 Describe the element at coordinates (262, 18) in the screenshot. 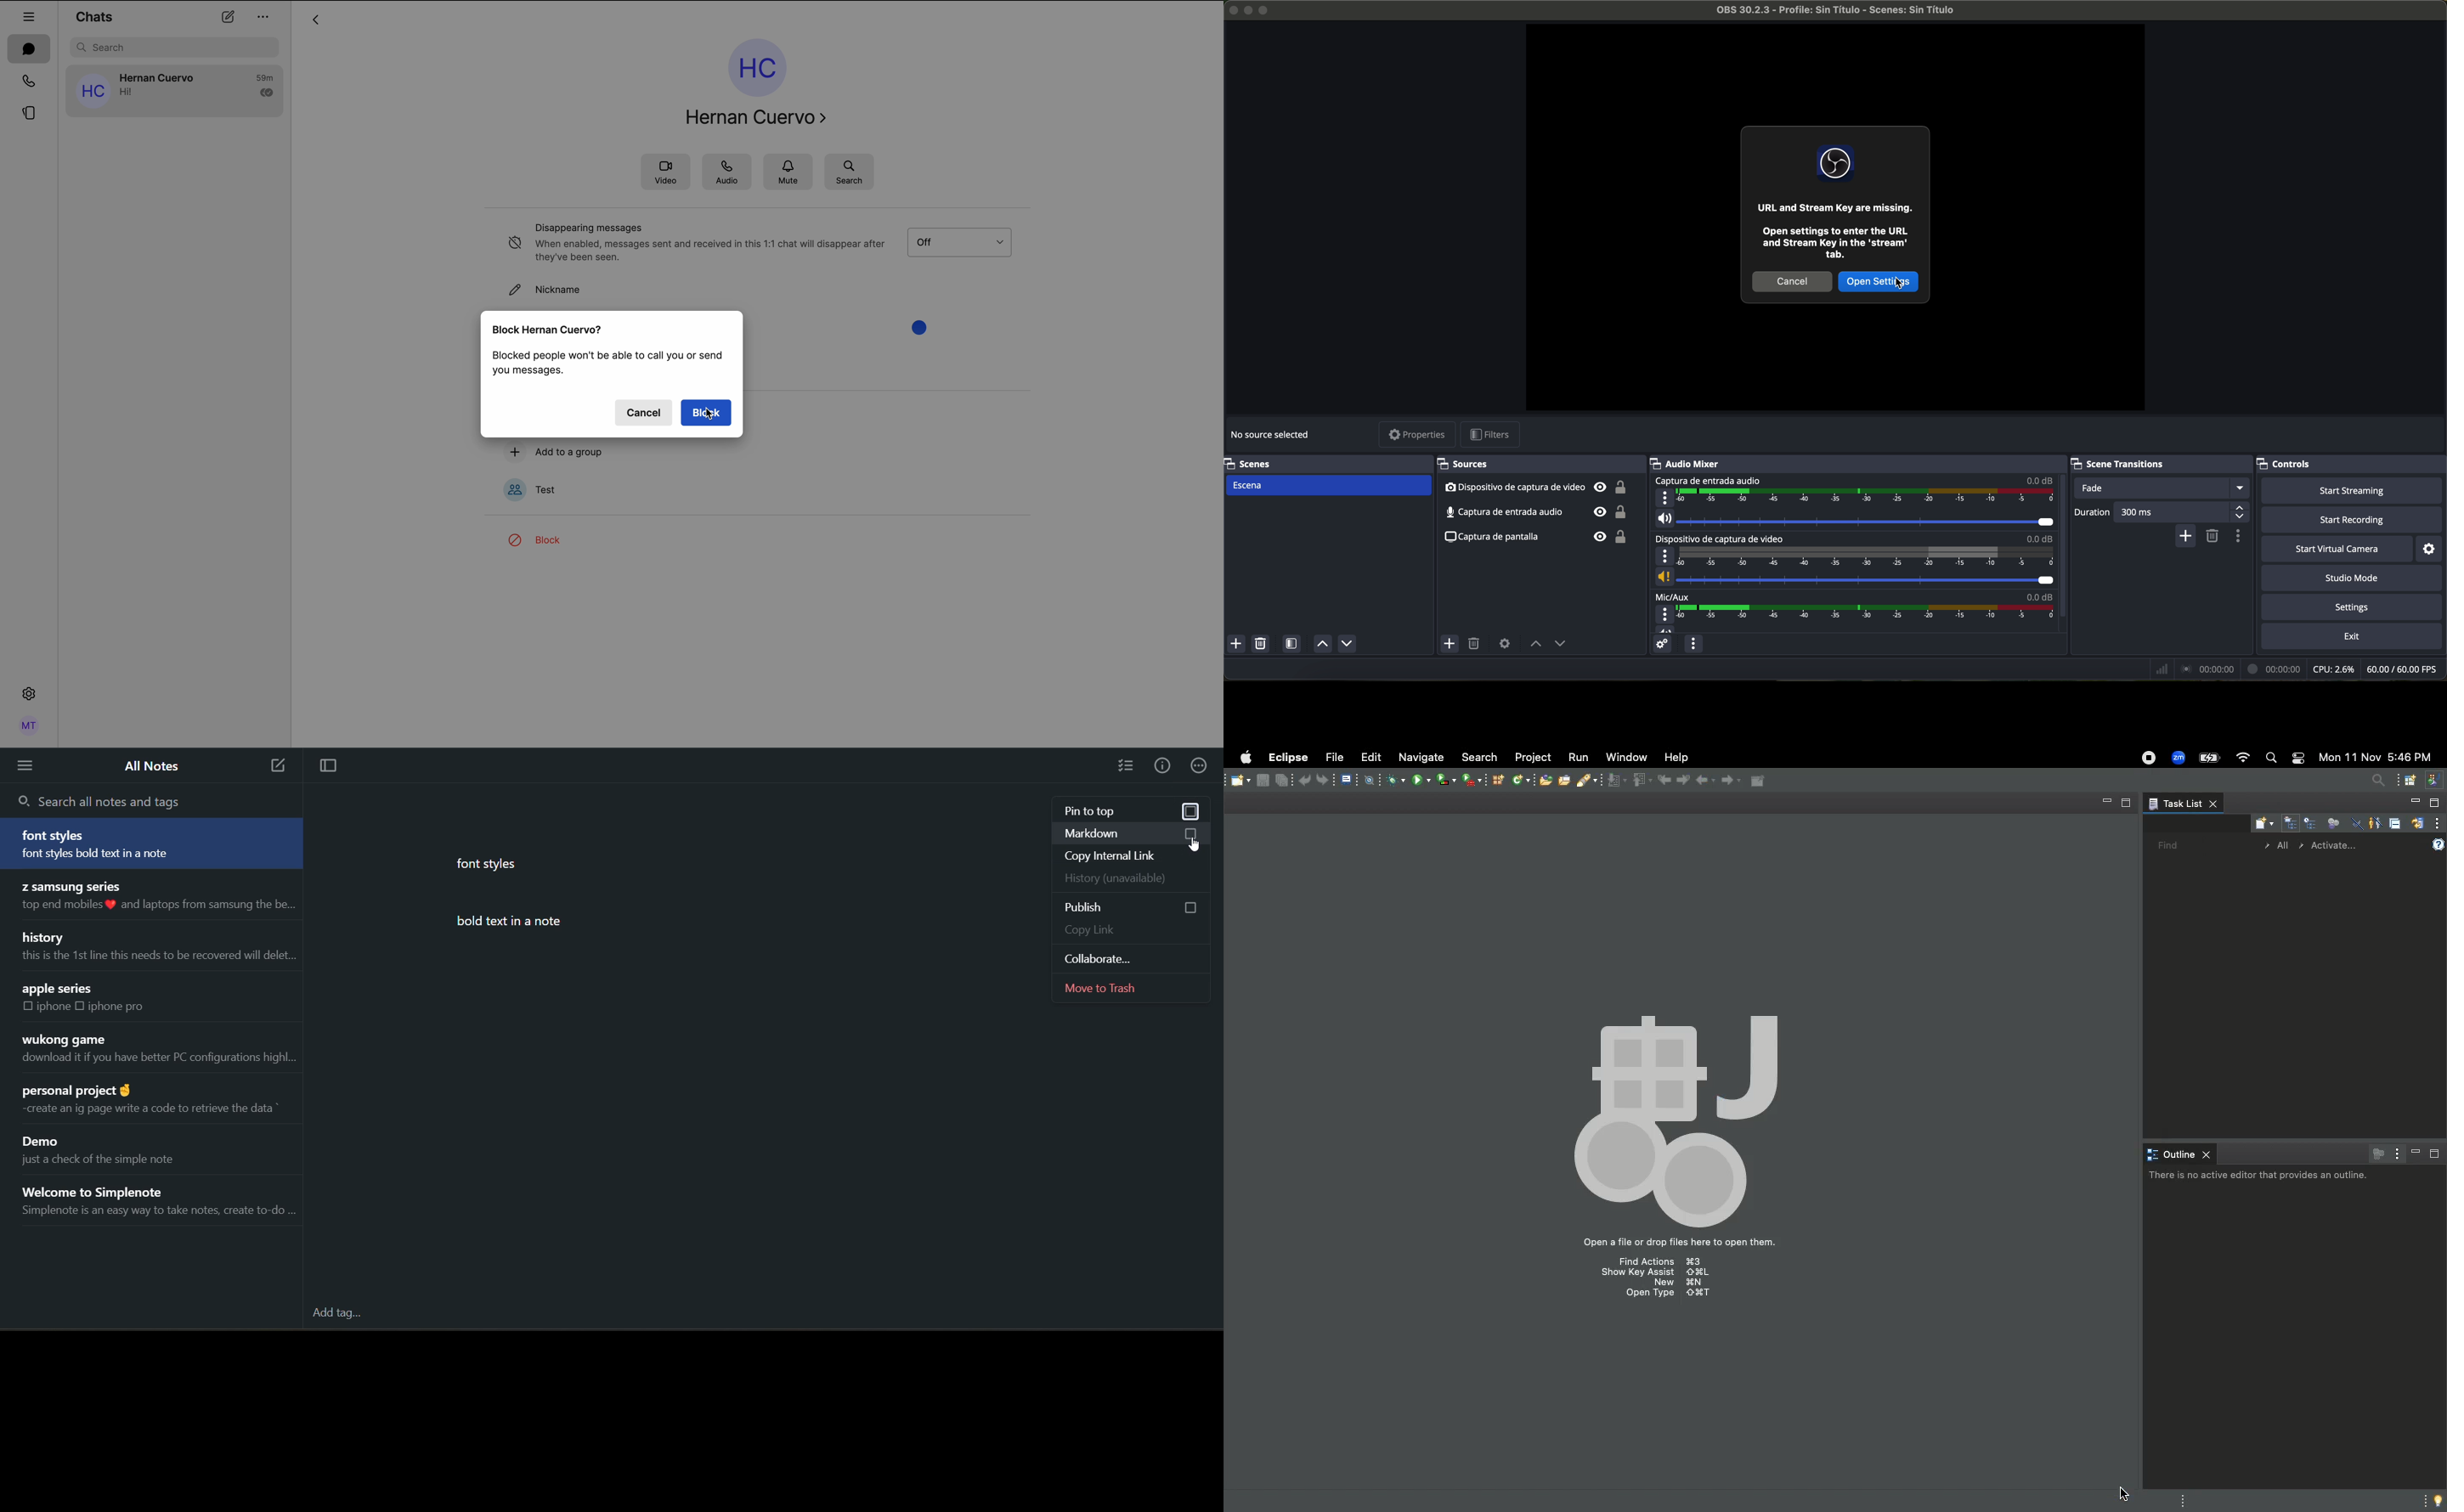

I see `options` at that location.